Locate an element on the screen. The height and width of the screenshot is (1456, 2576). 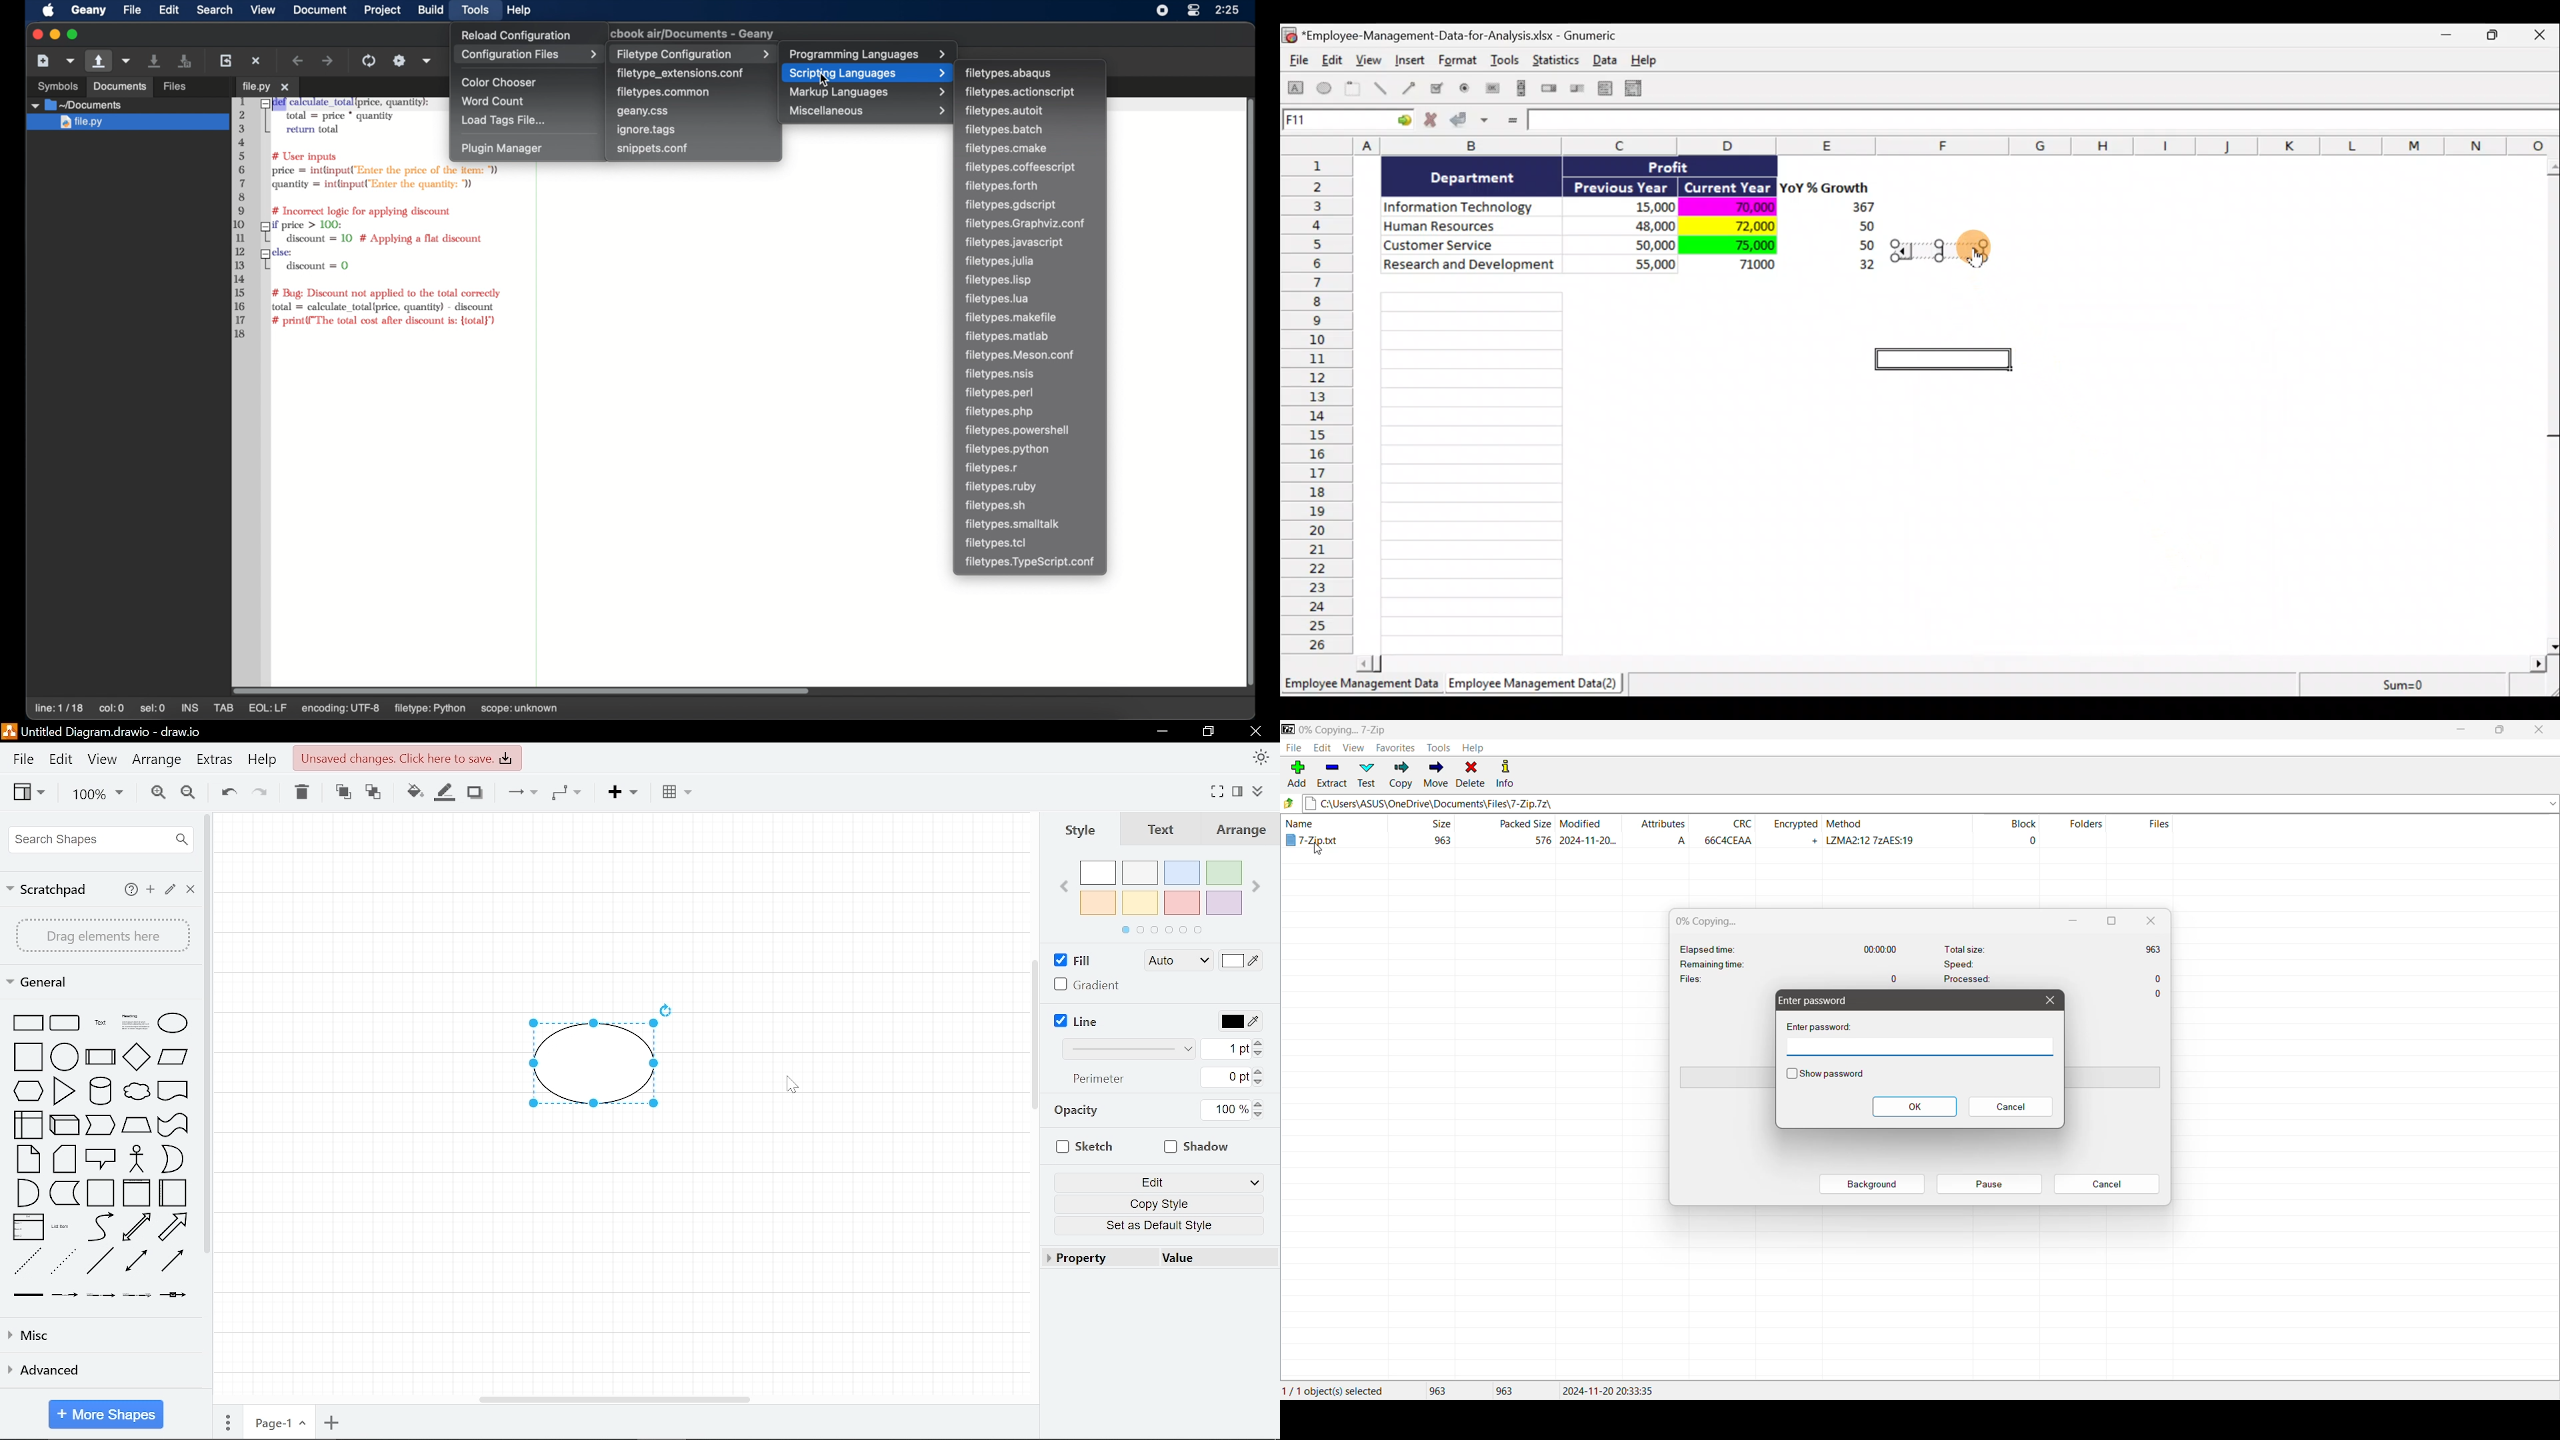
Line is located at coordinates (1076, 1021).